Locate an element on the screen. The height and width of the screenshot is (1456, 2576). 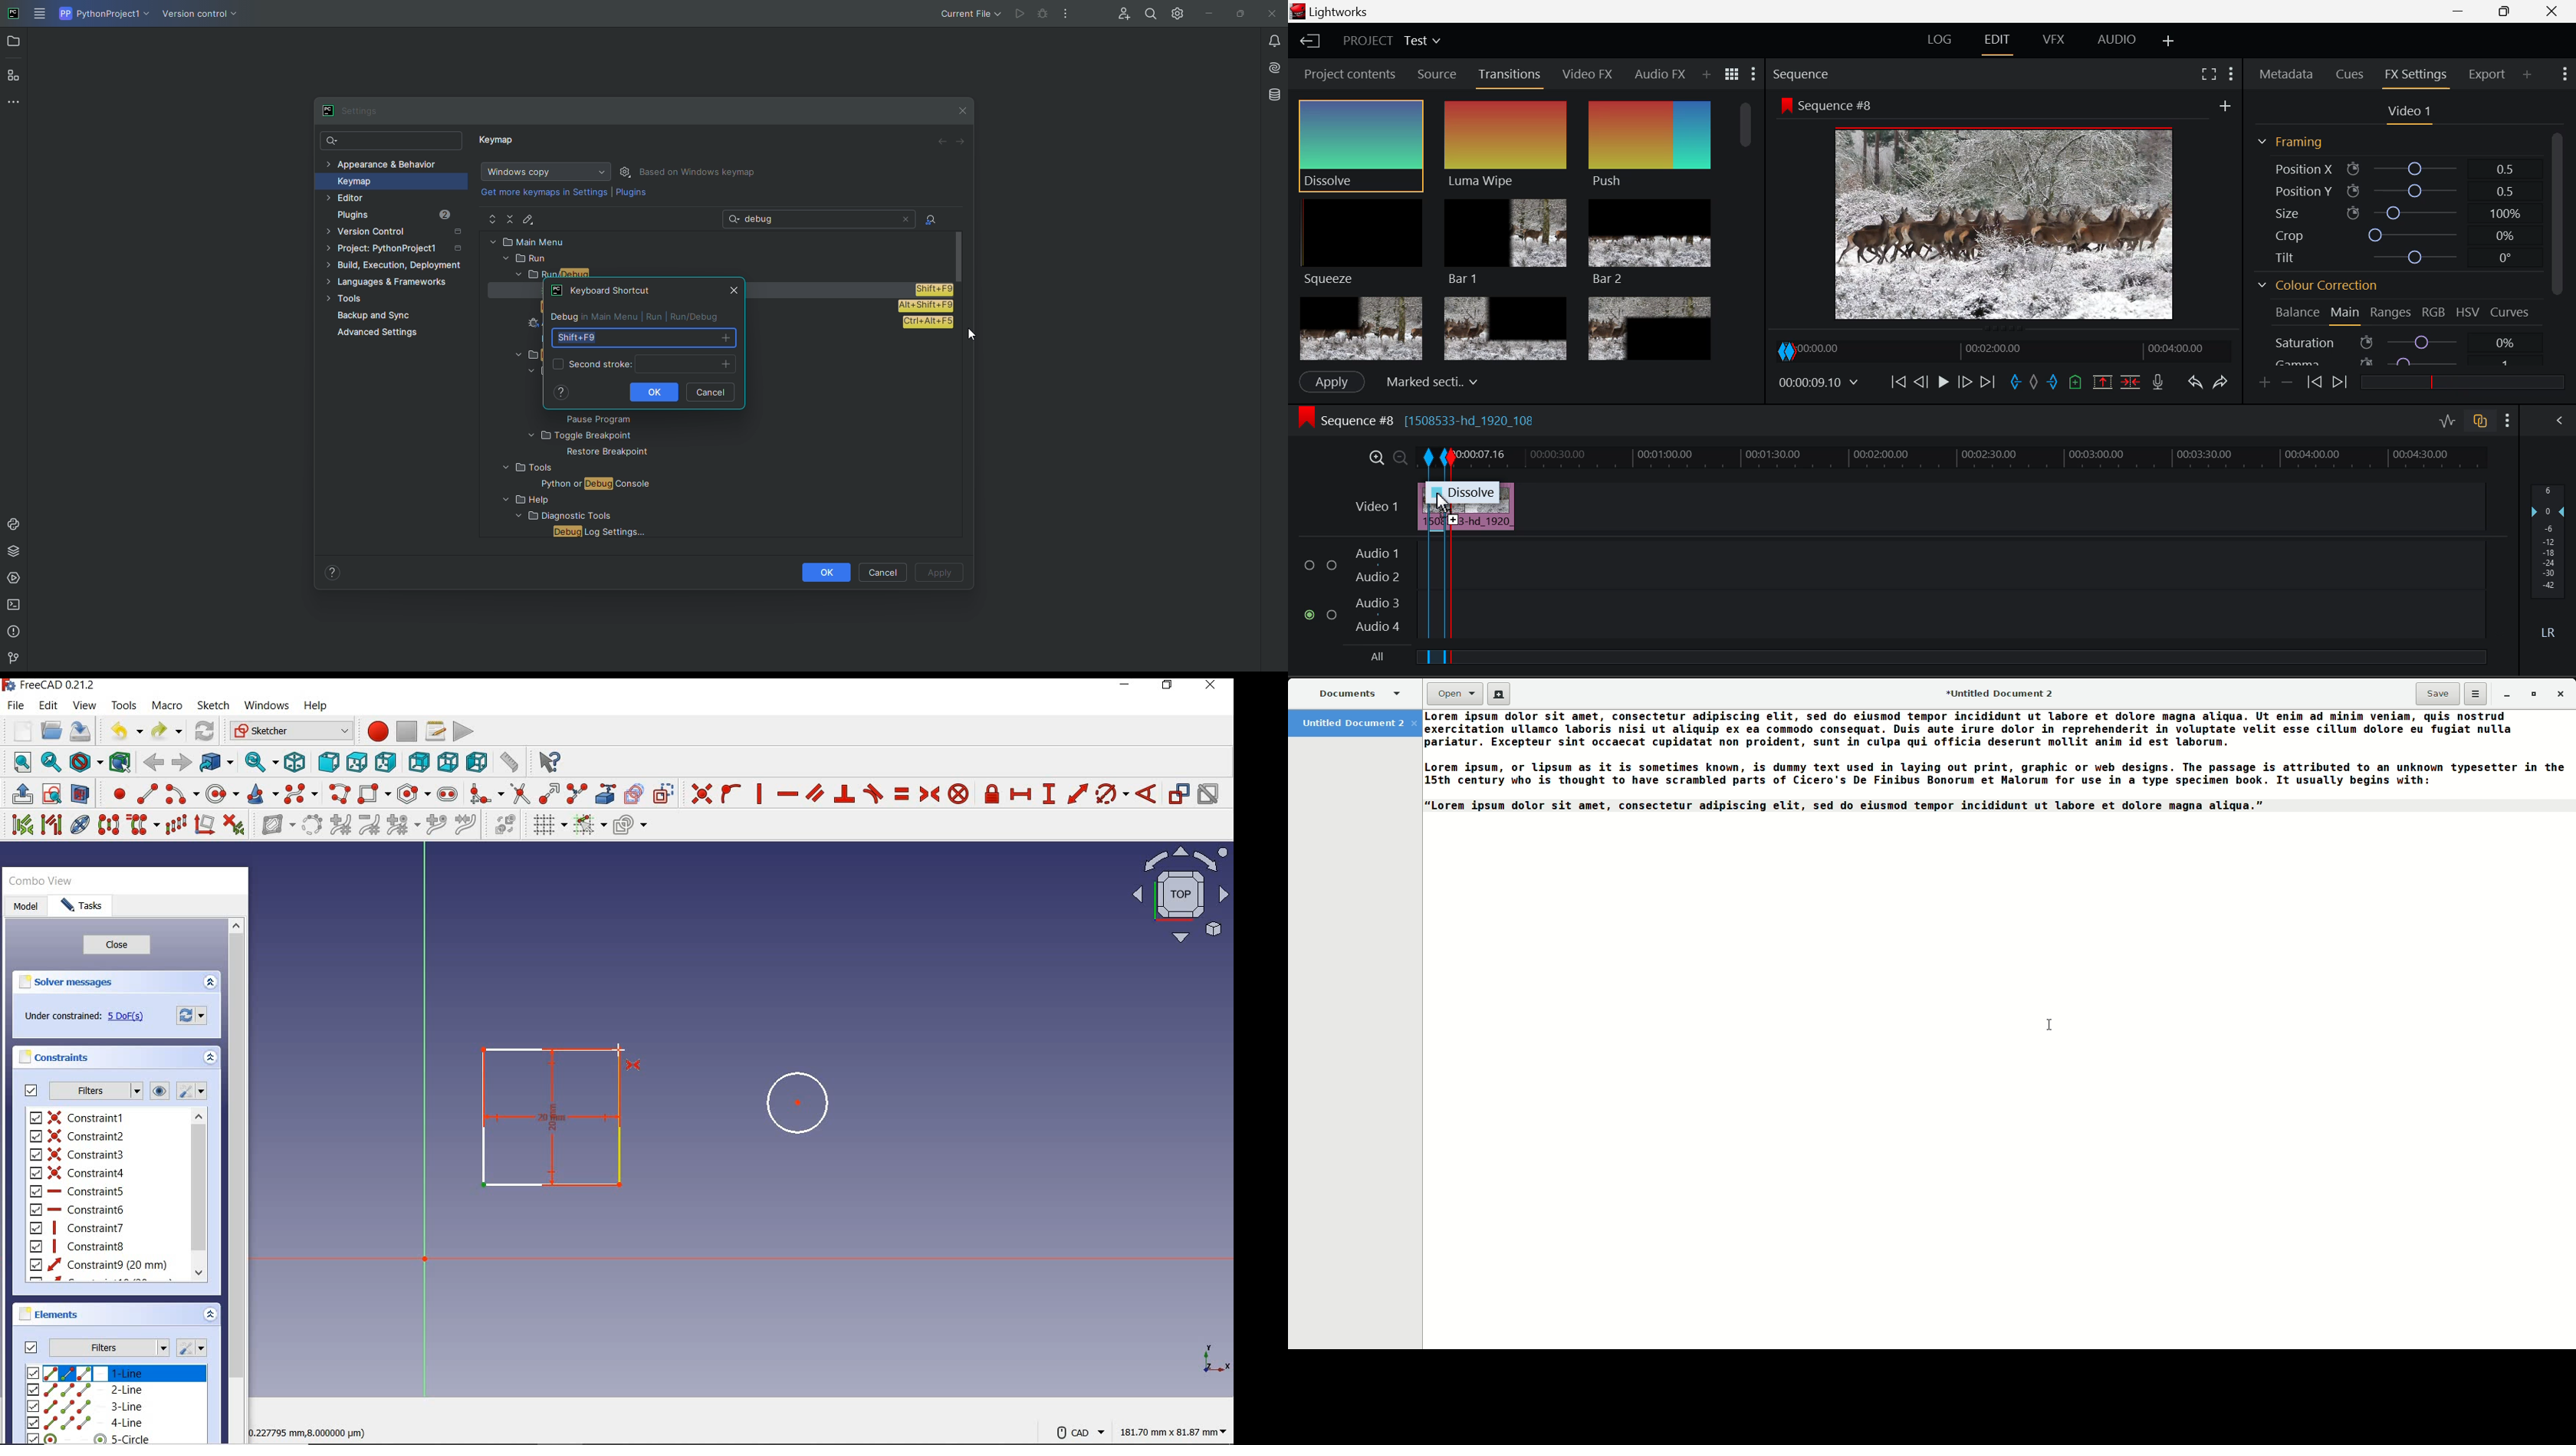
solver messages is located at coordinates (65, 983).